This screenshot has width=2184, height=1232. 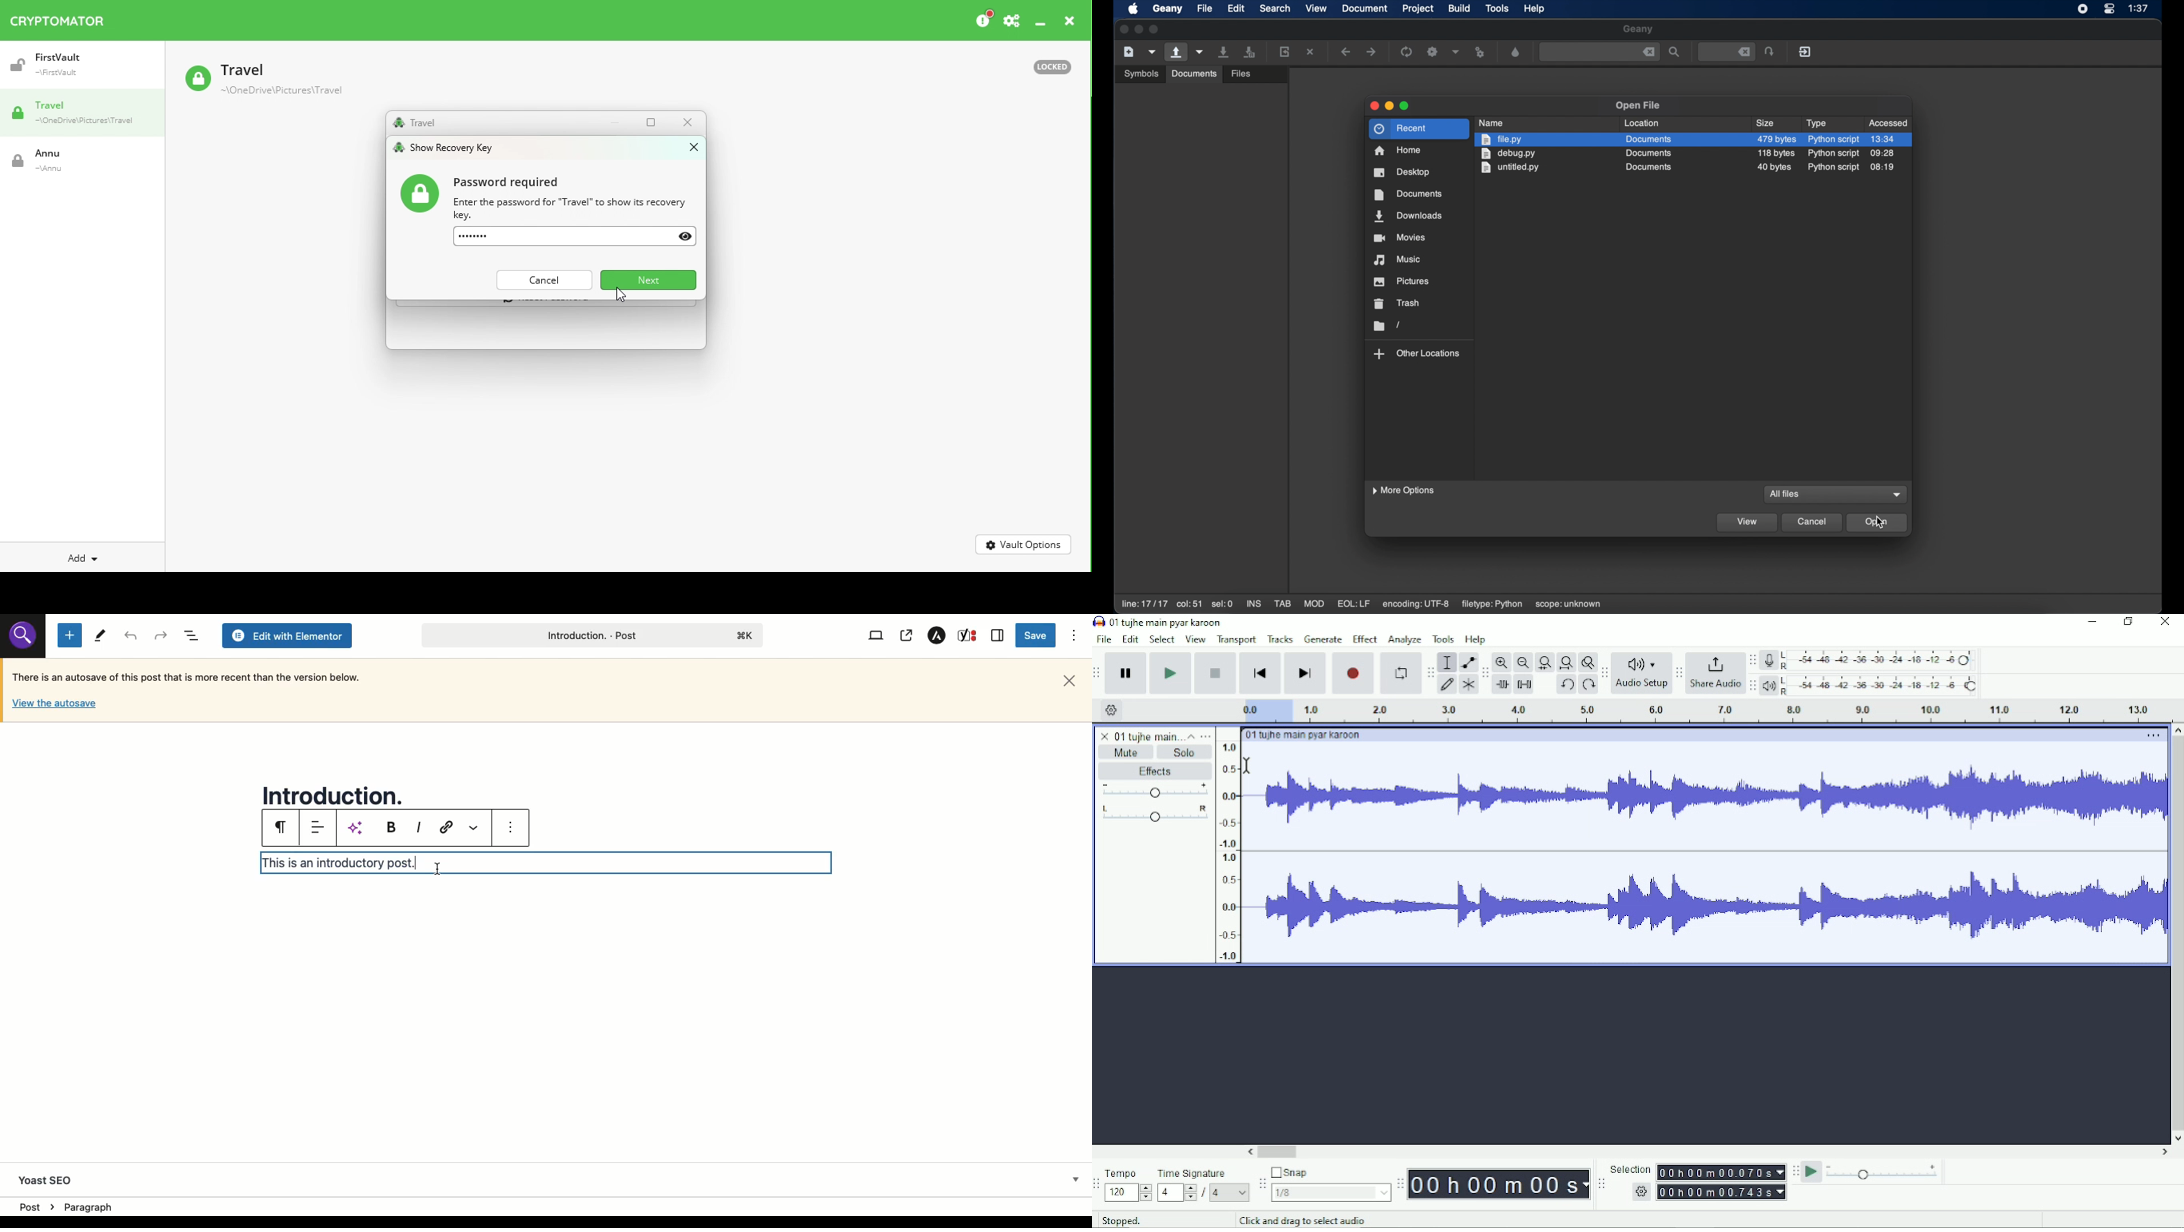 I want to click on Solo, so click(x=1185, y=752).